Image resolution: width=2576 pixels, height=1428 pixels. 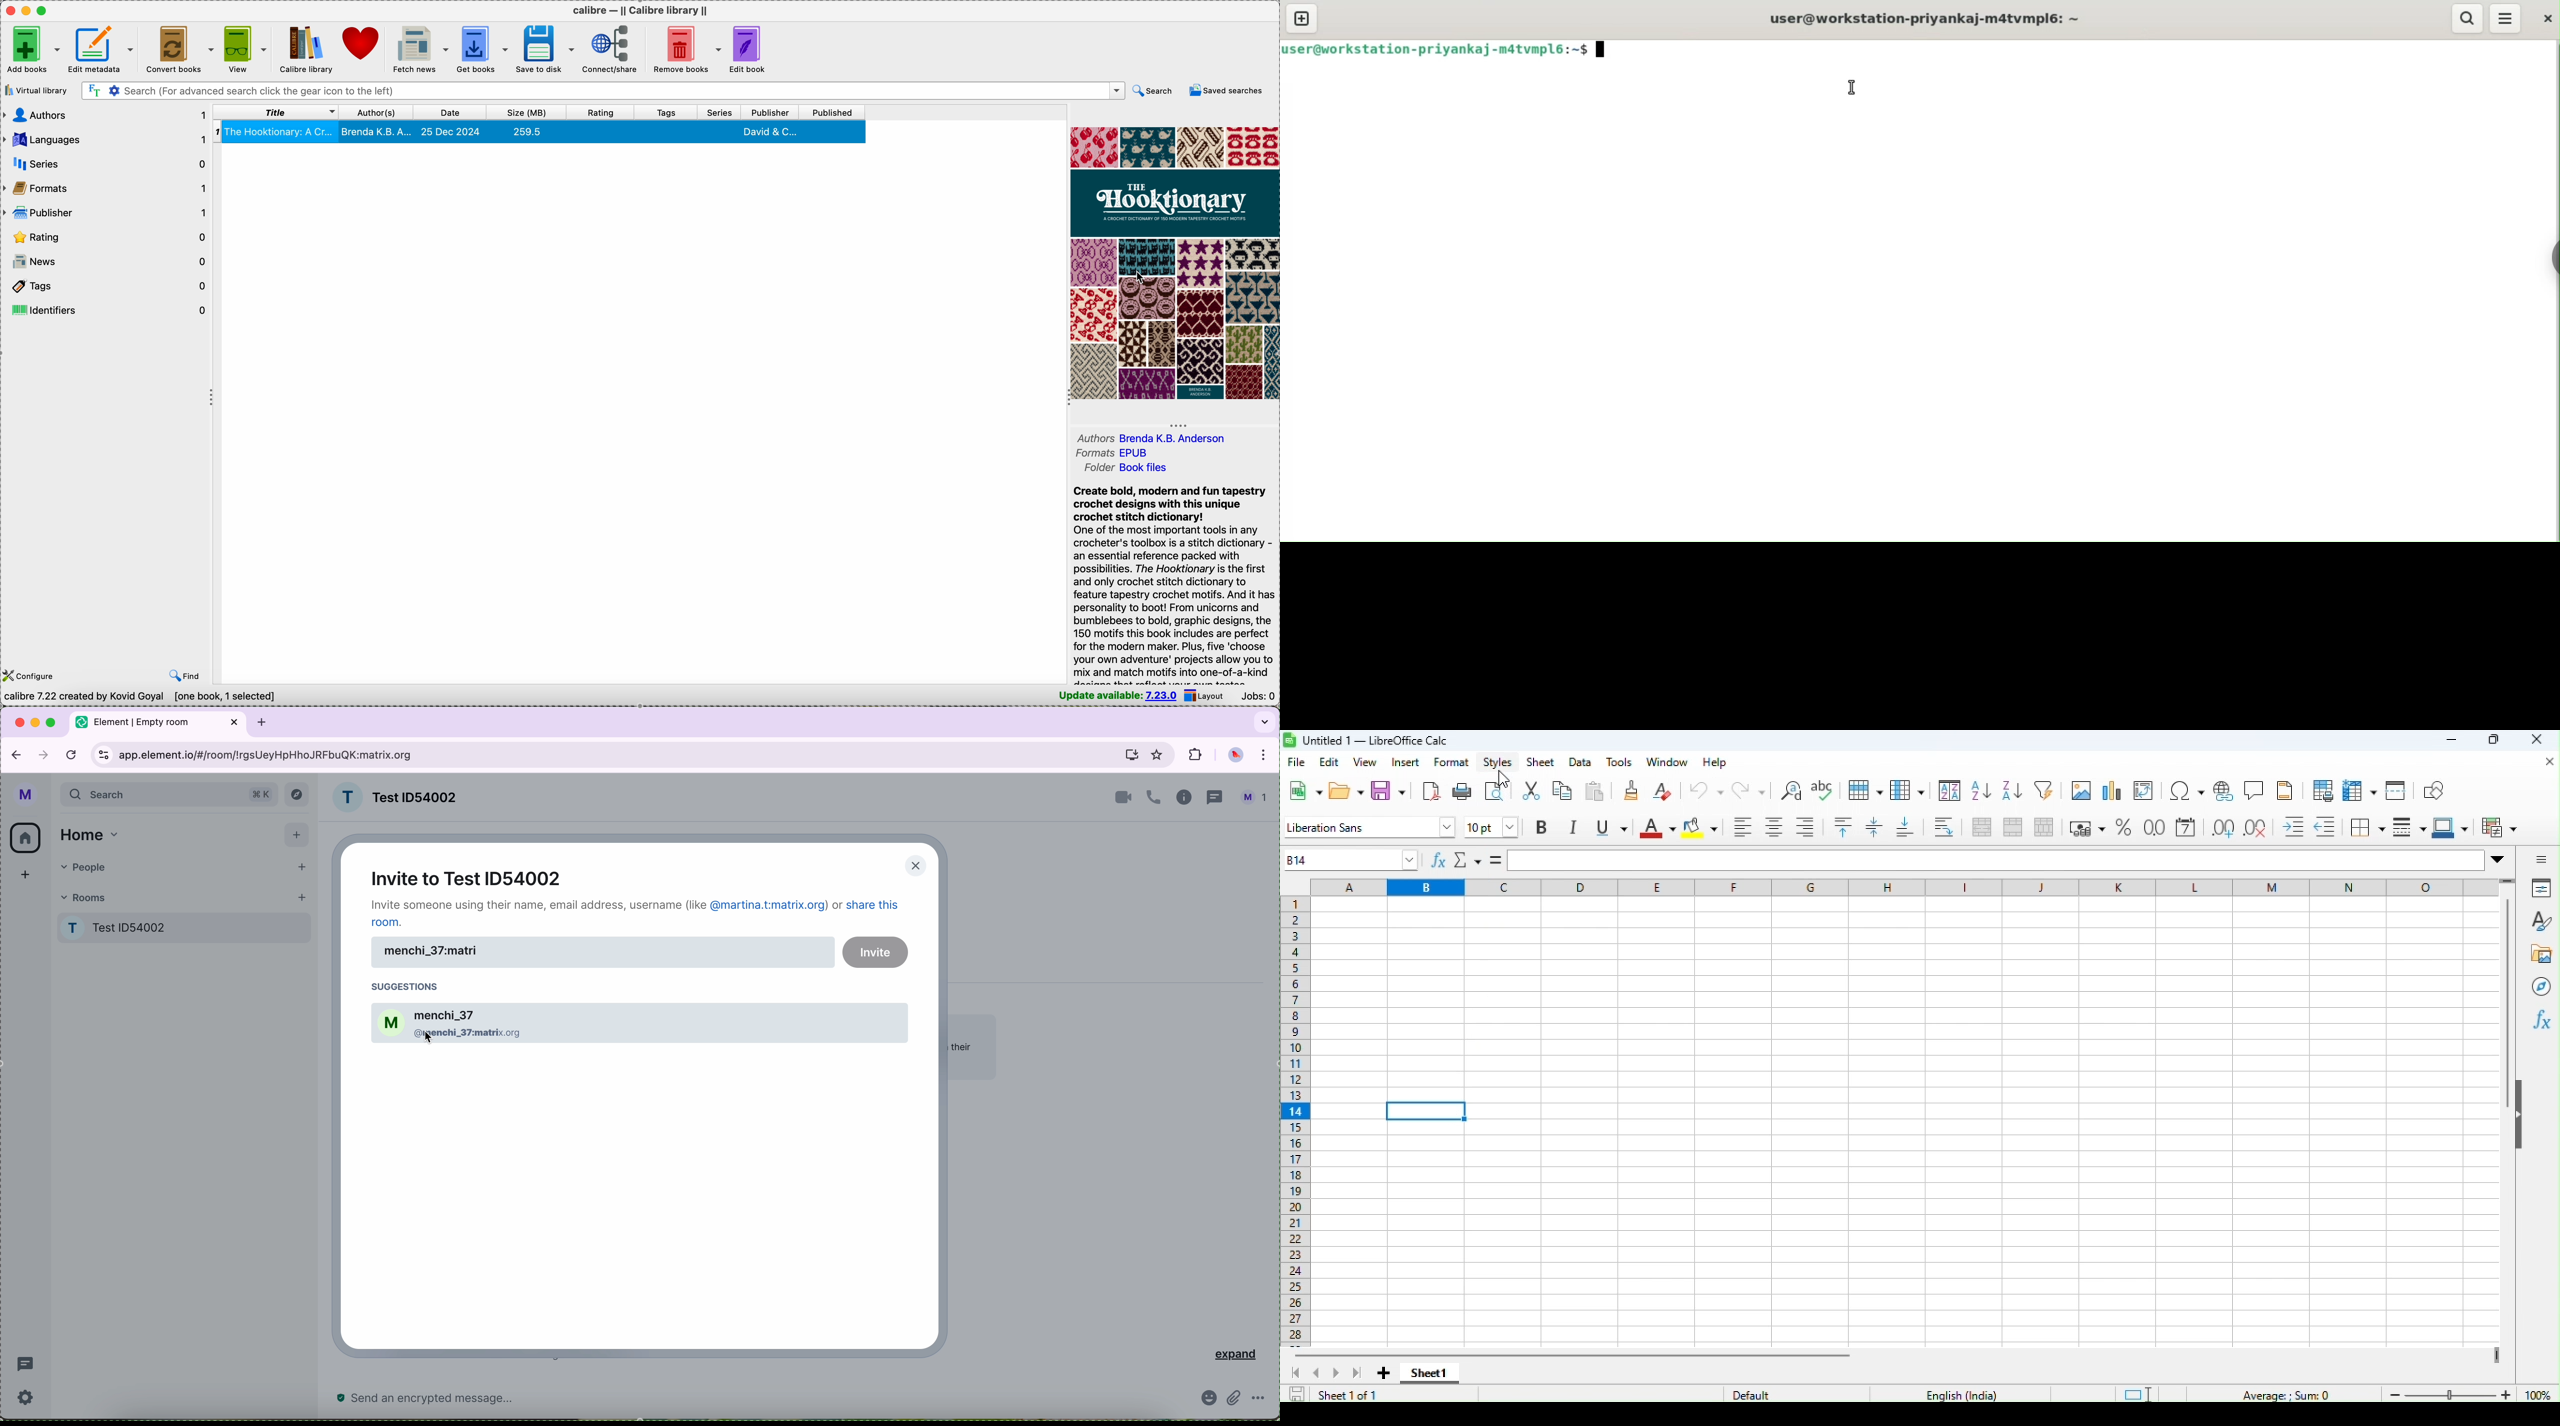 What do you see at coordinates (1963, 888) in the screenshot?
I see `i` at bounding box center [1963, 888].